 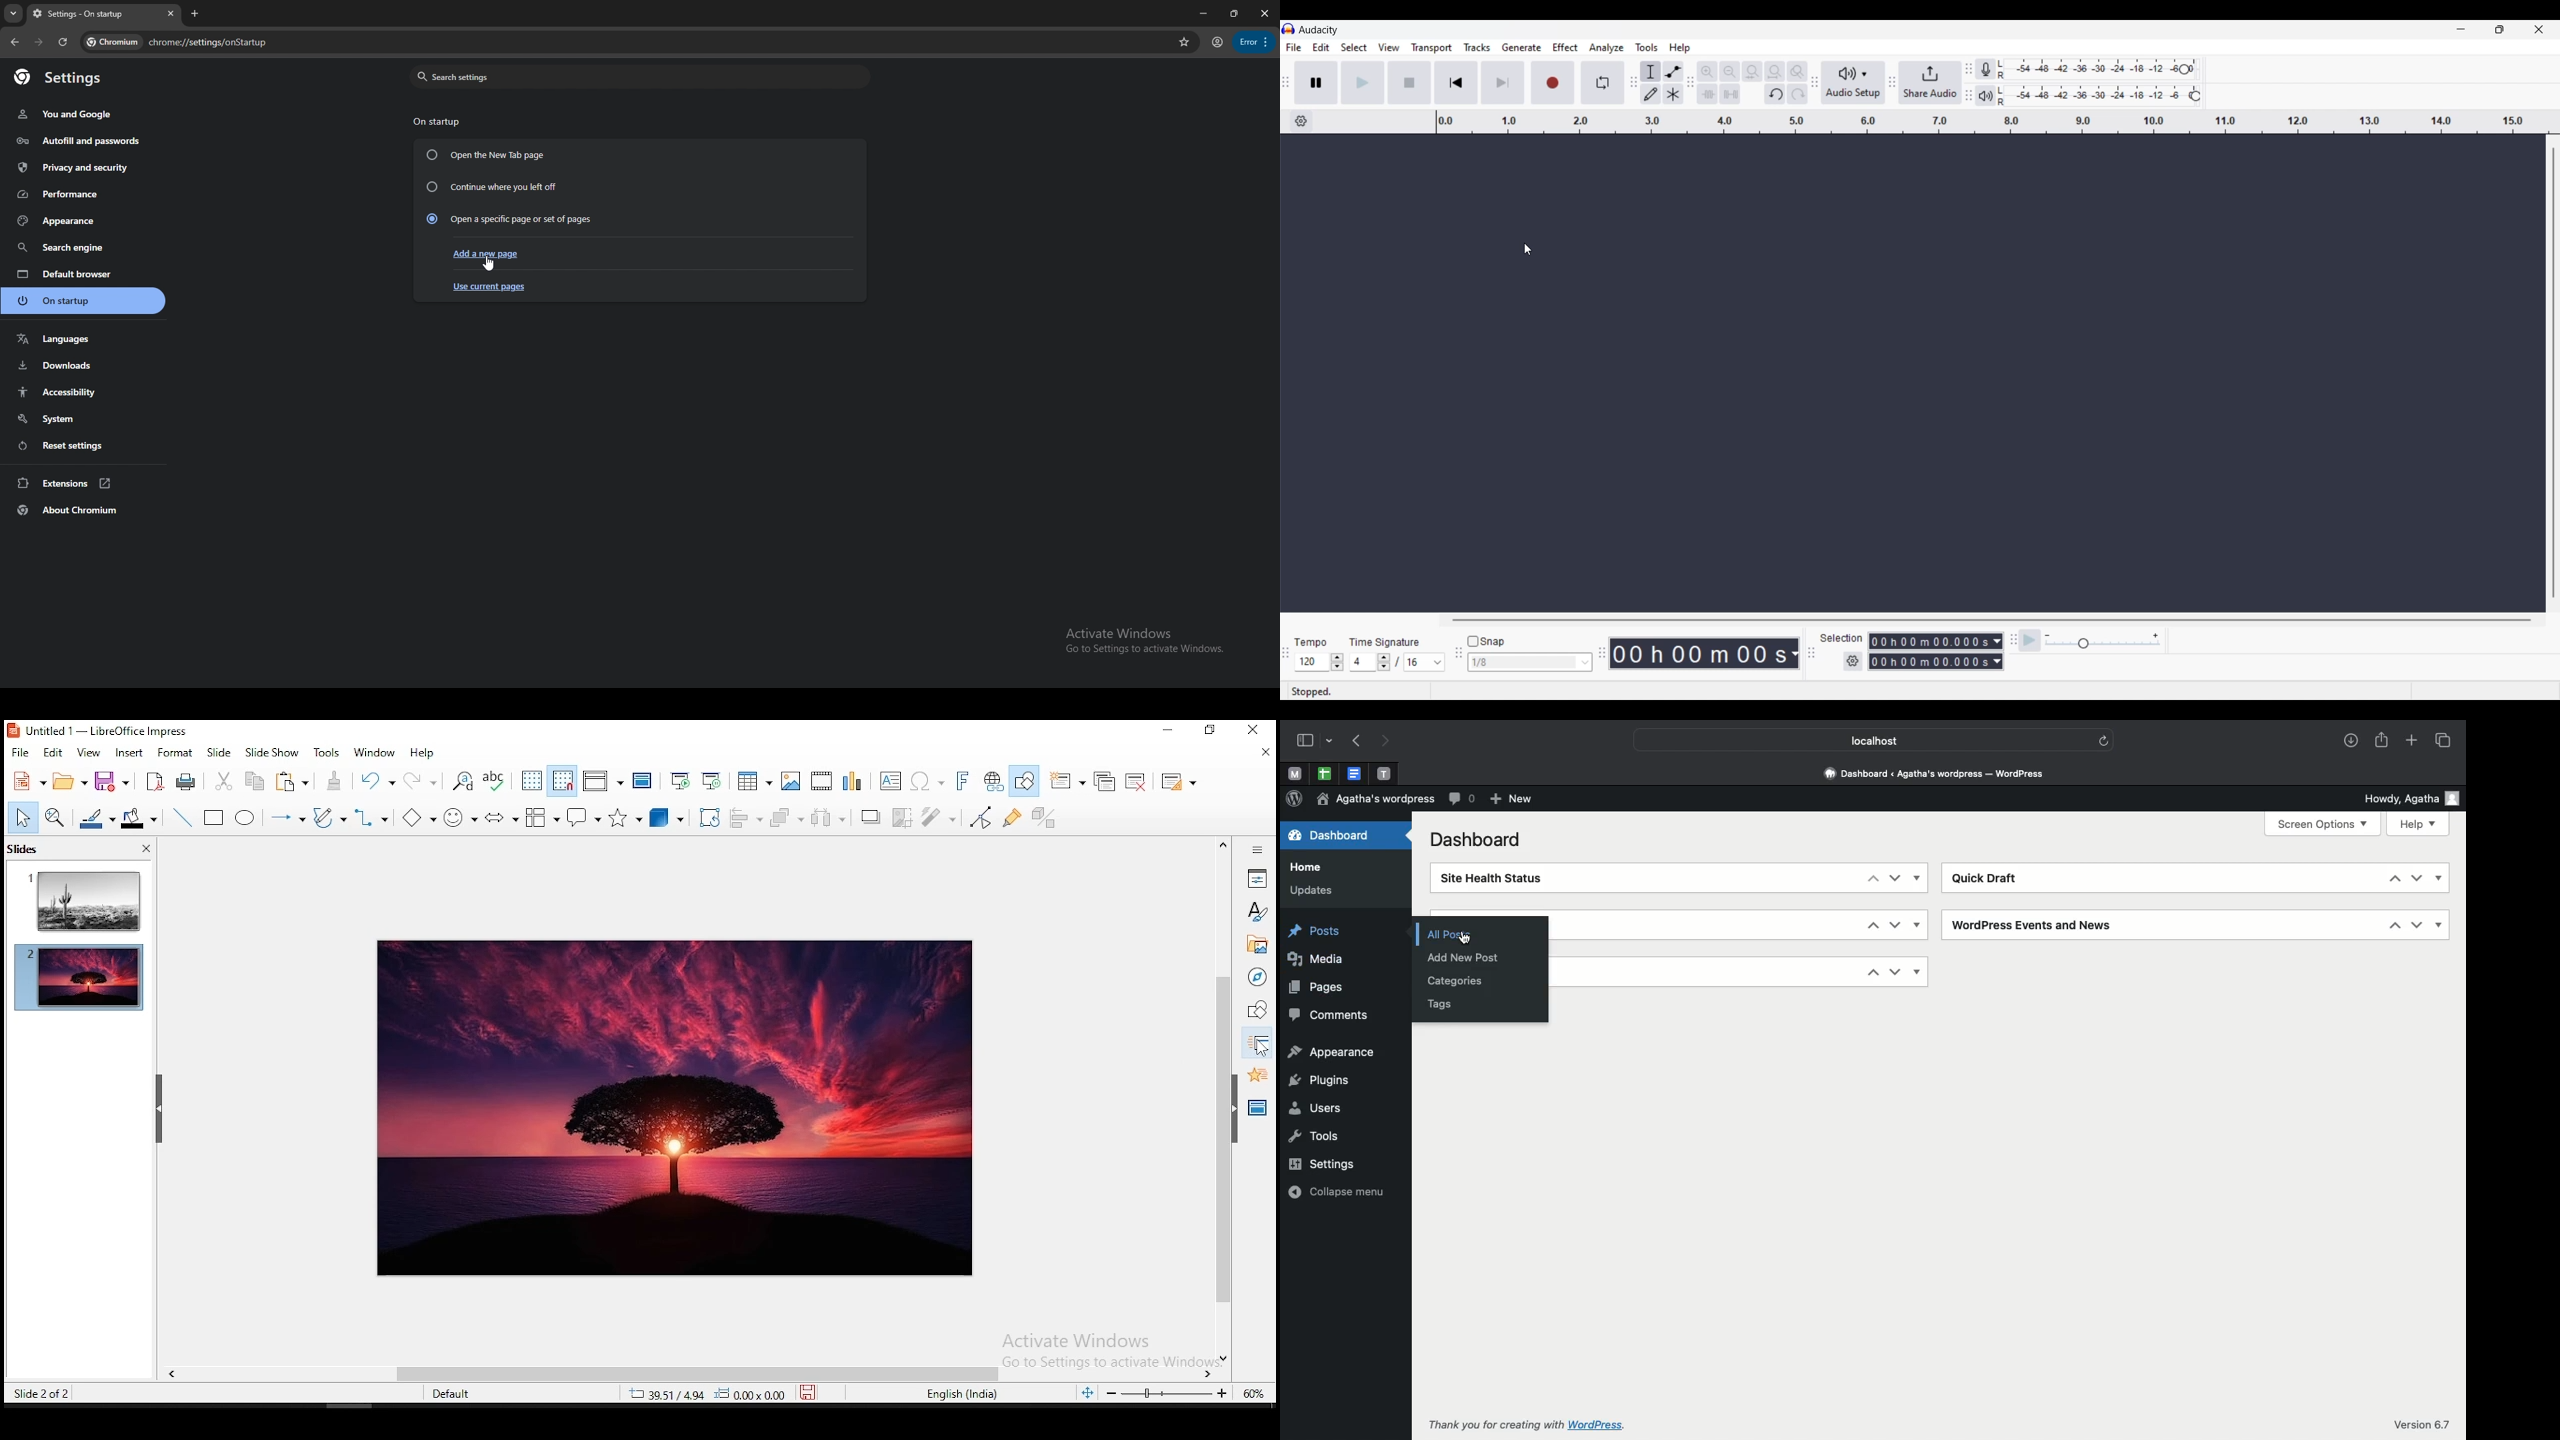 I want to click on Restore, so click(x=1207, y=730).